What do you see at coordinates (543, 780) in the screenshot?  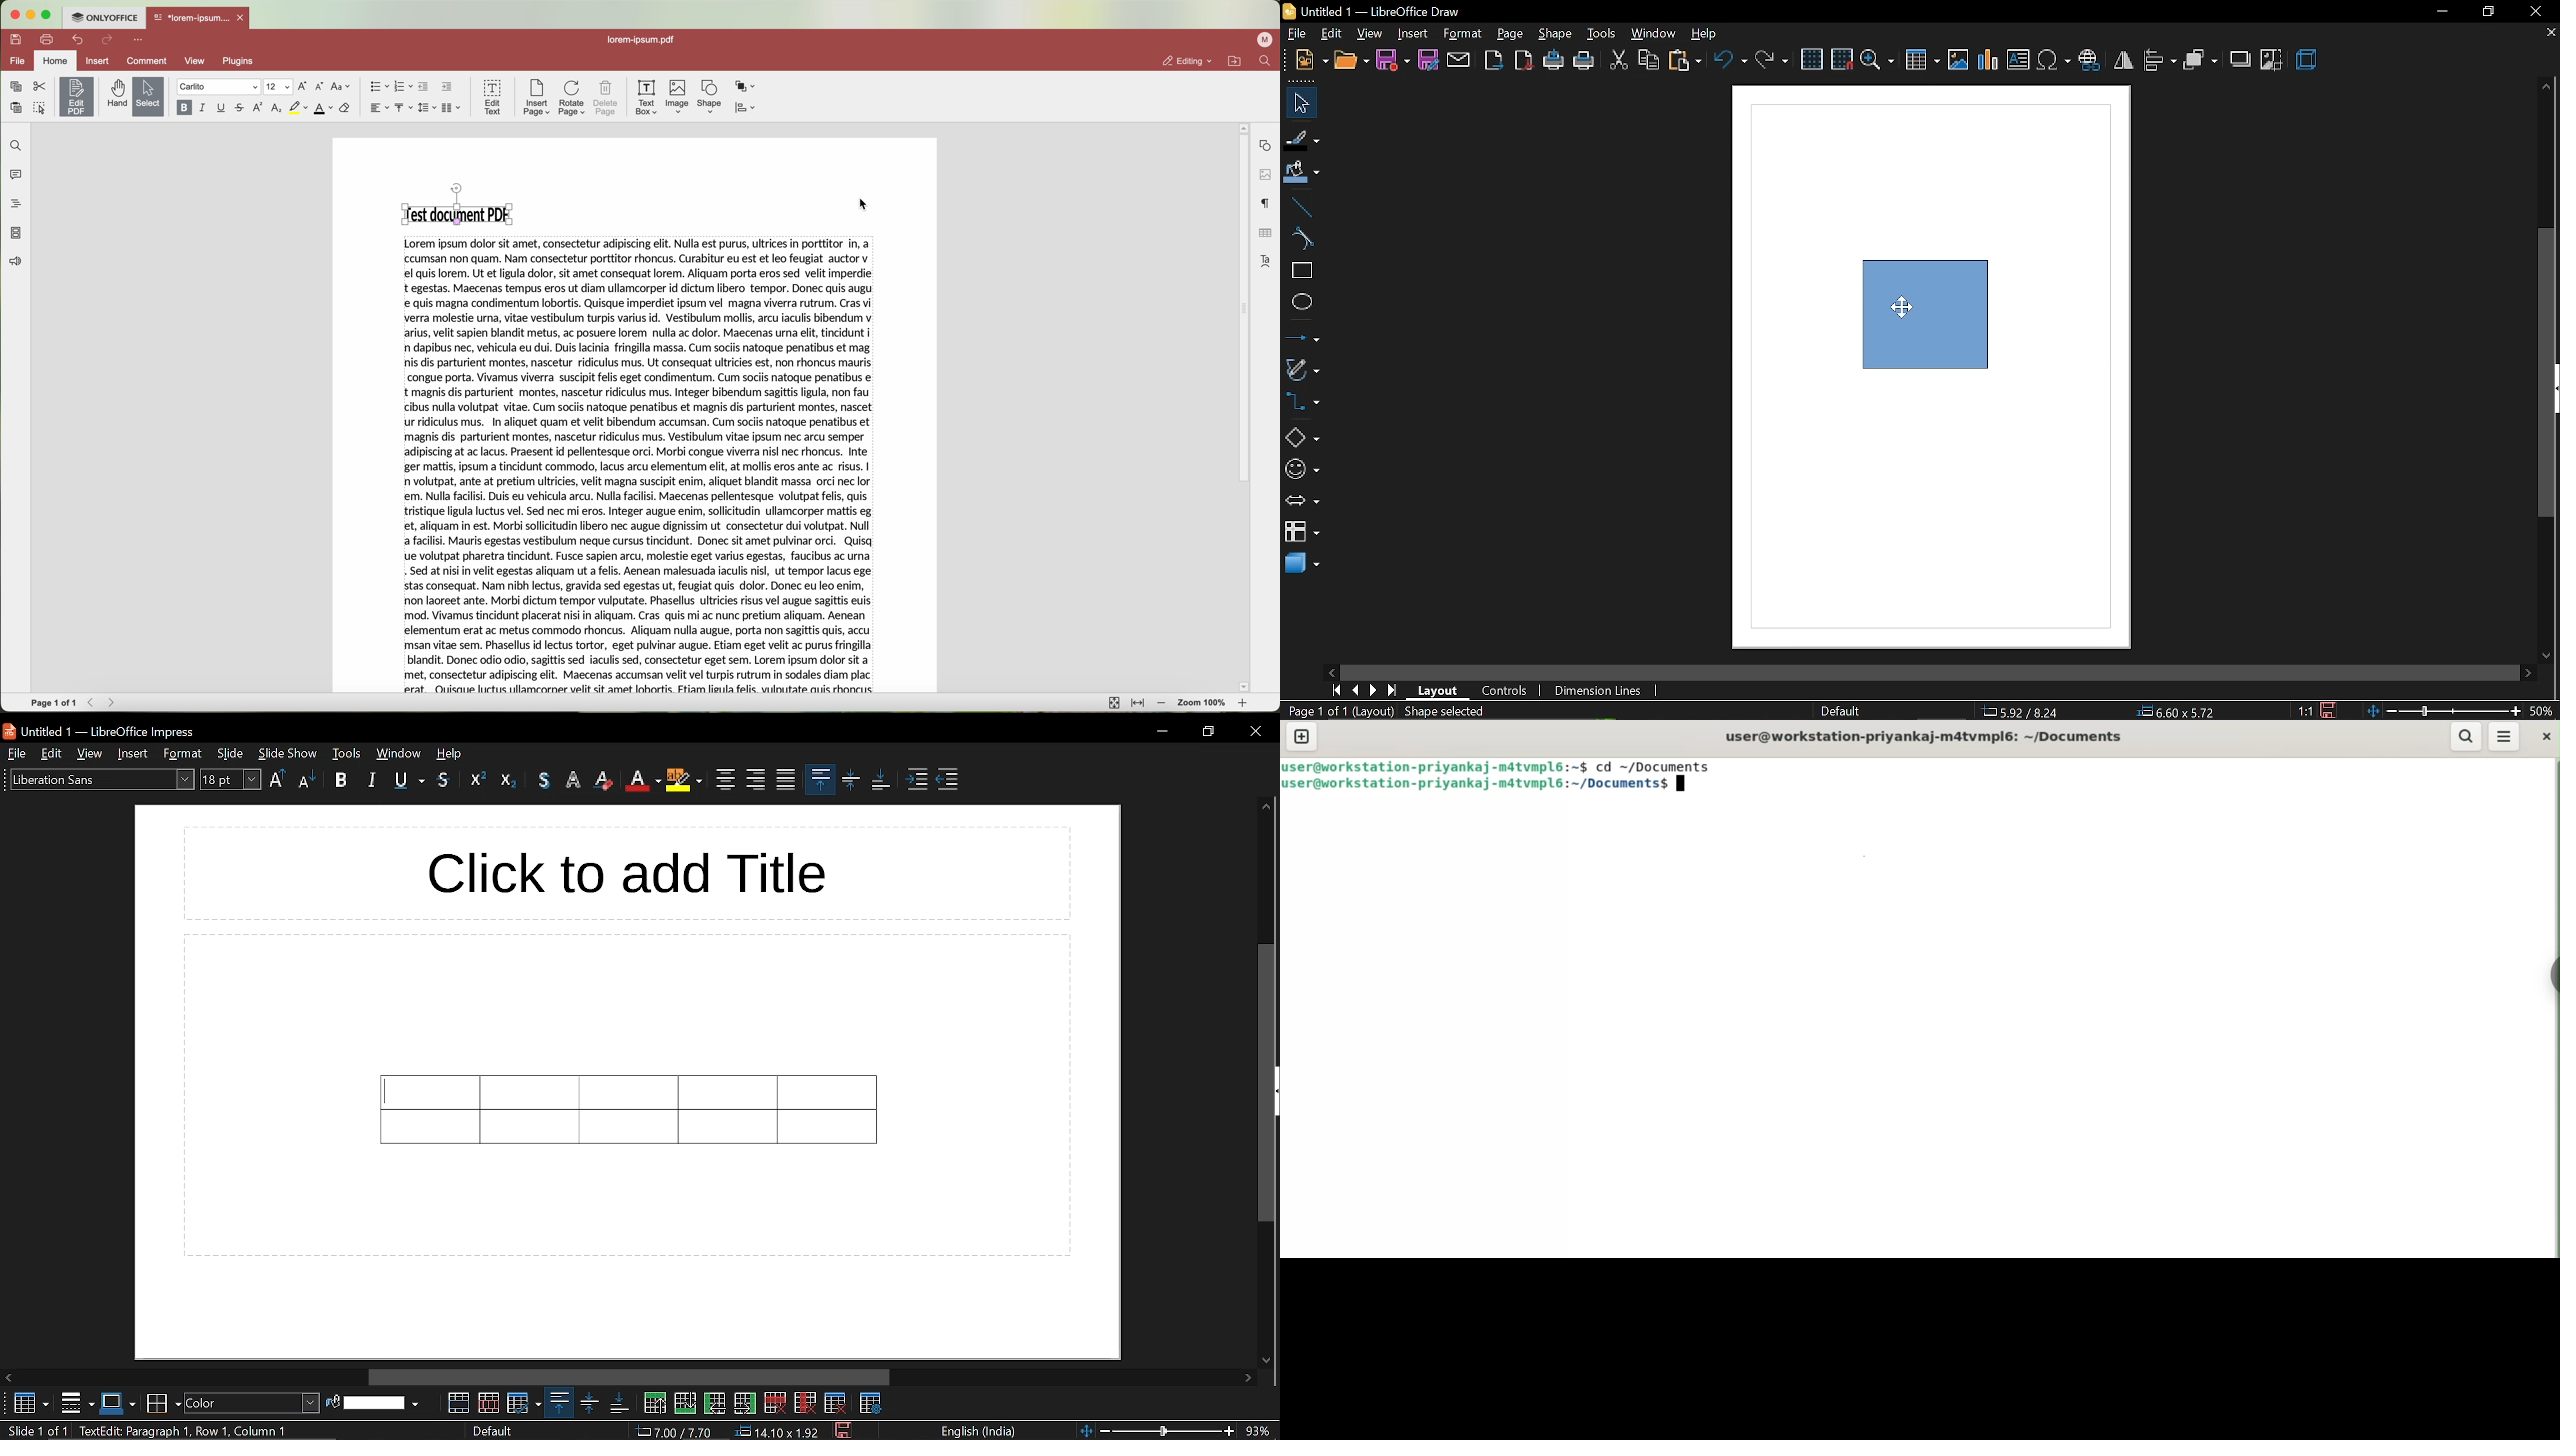 I see `text color` at bounding box center [543, 780].